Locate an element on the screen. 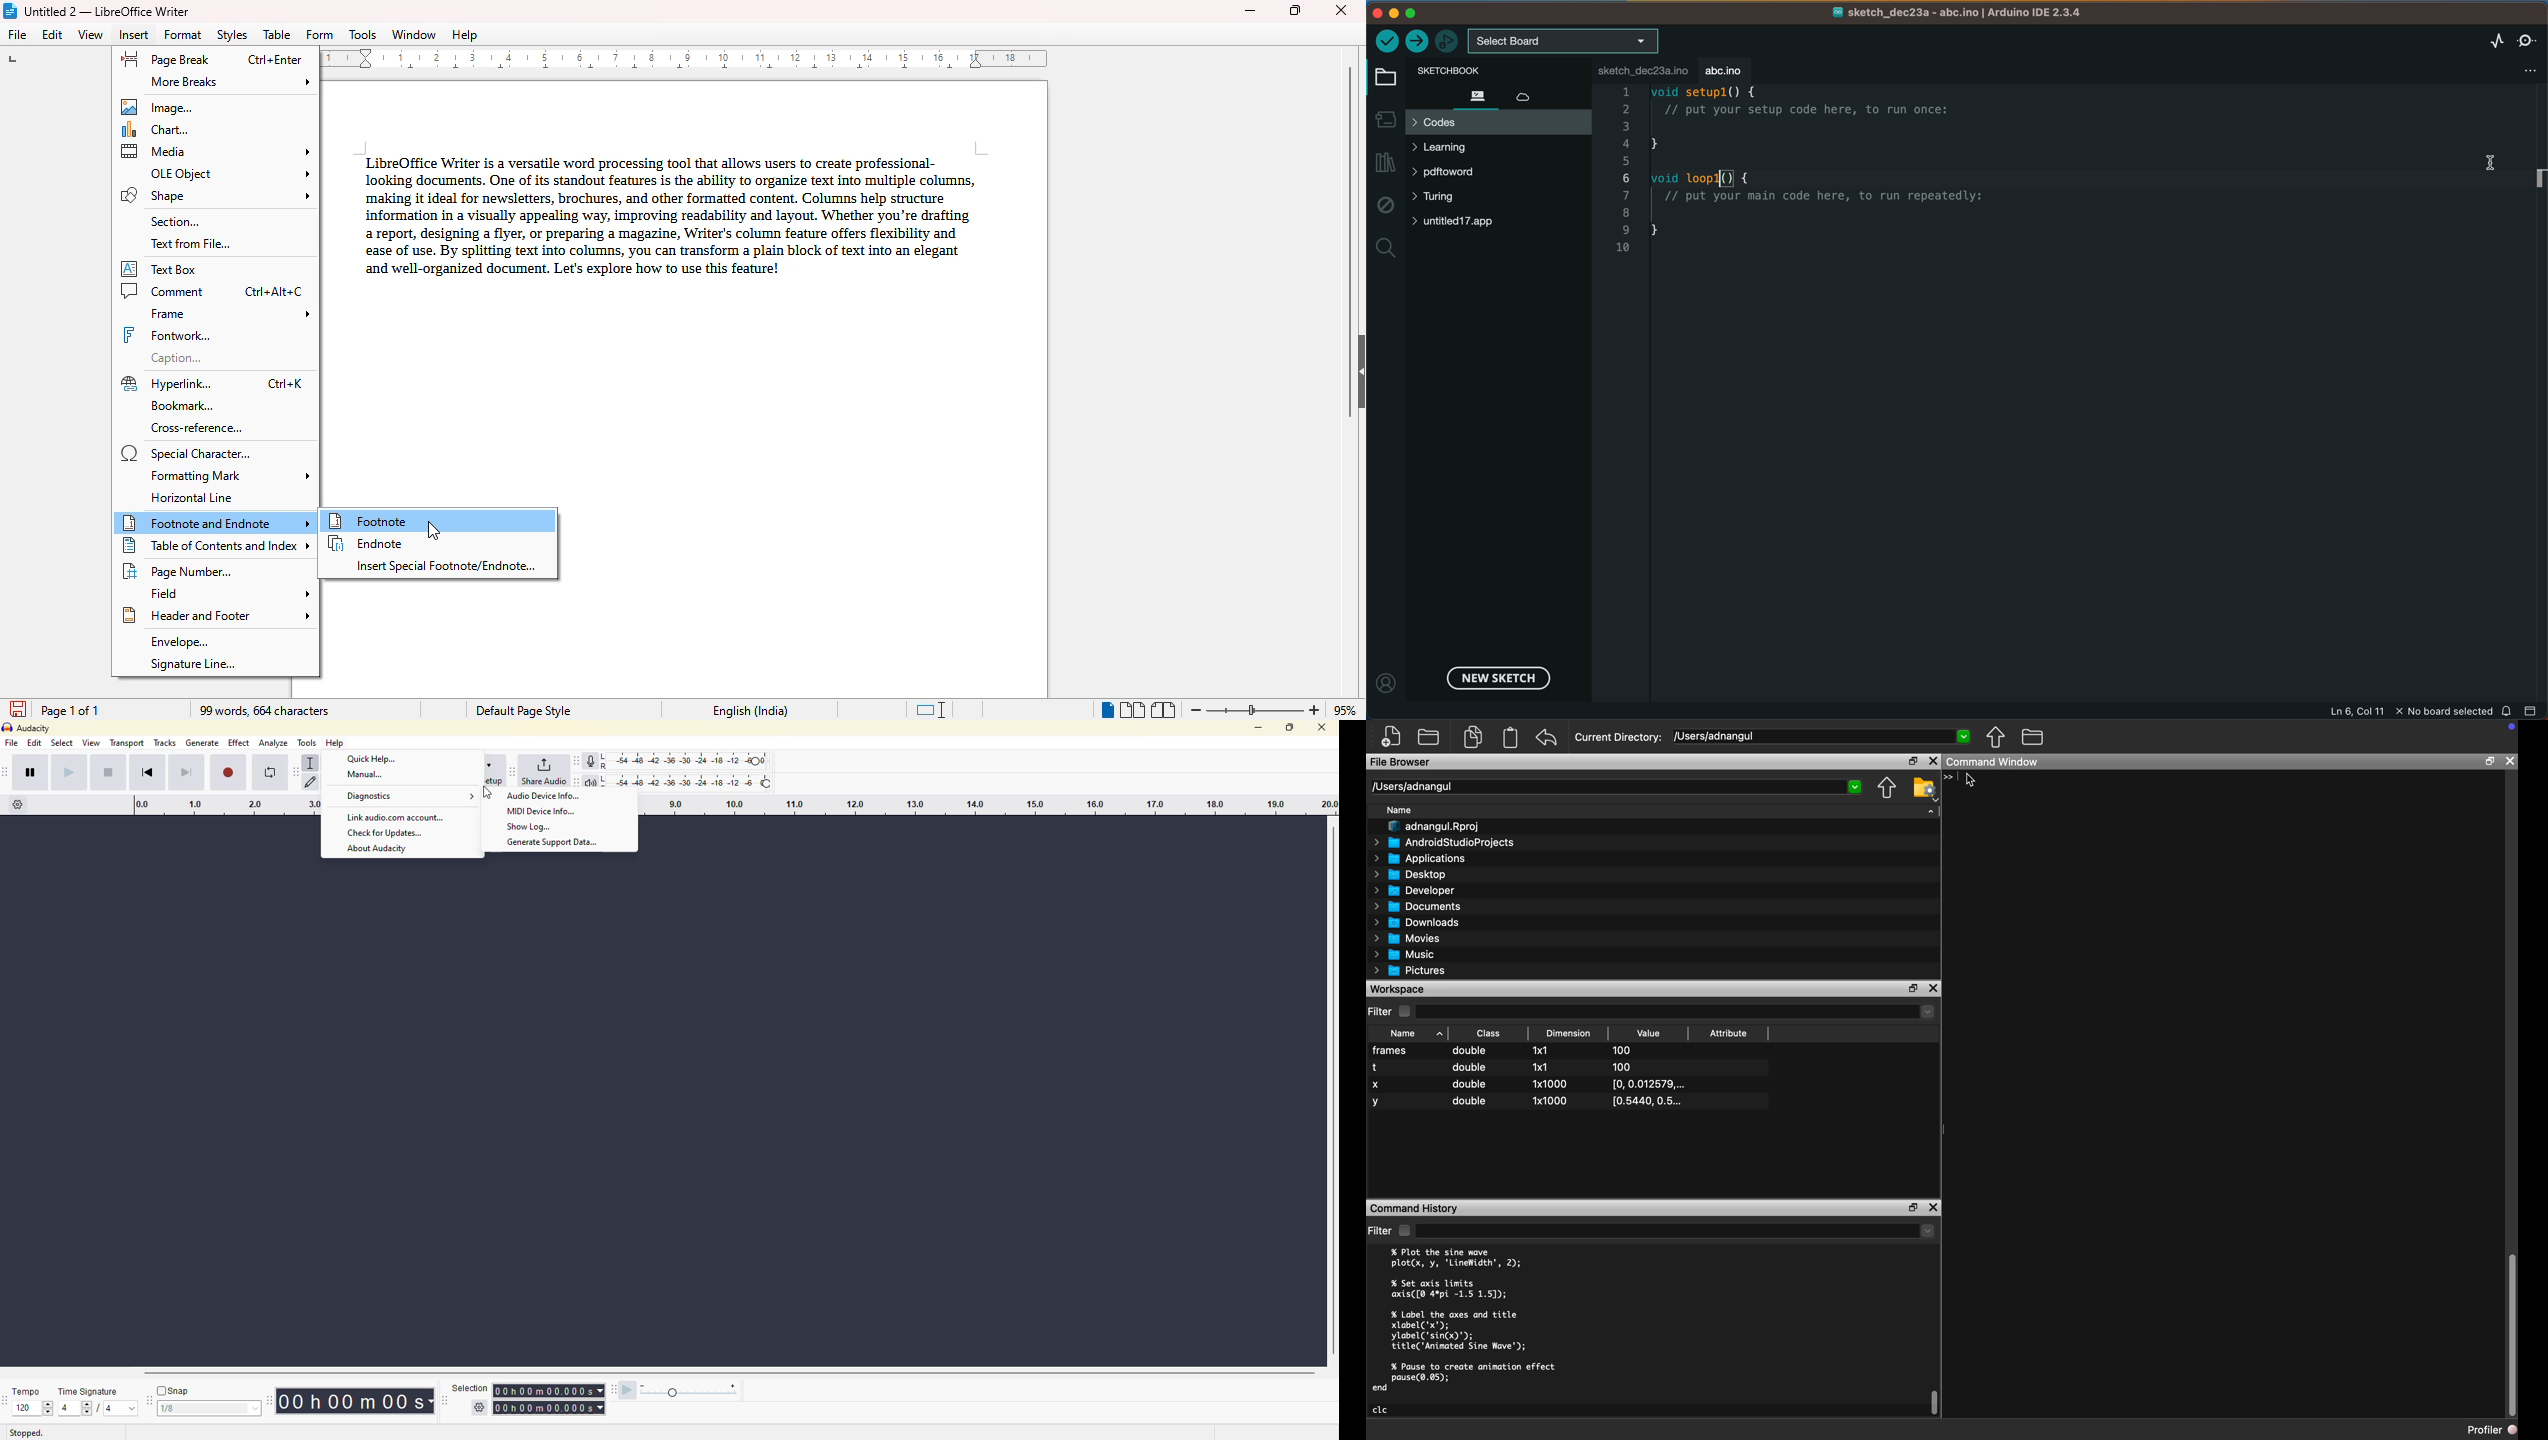 The height and width of the screenshot is (1456, 2548). fontwork is located at coordinates (167, 336).